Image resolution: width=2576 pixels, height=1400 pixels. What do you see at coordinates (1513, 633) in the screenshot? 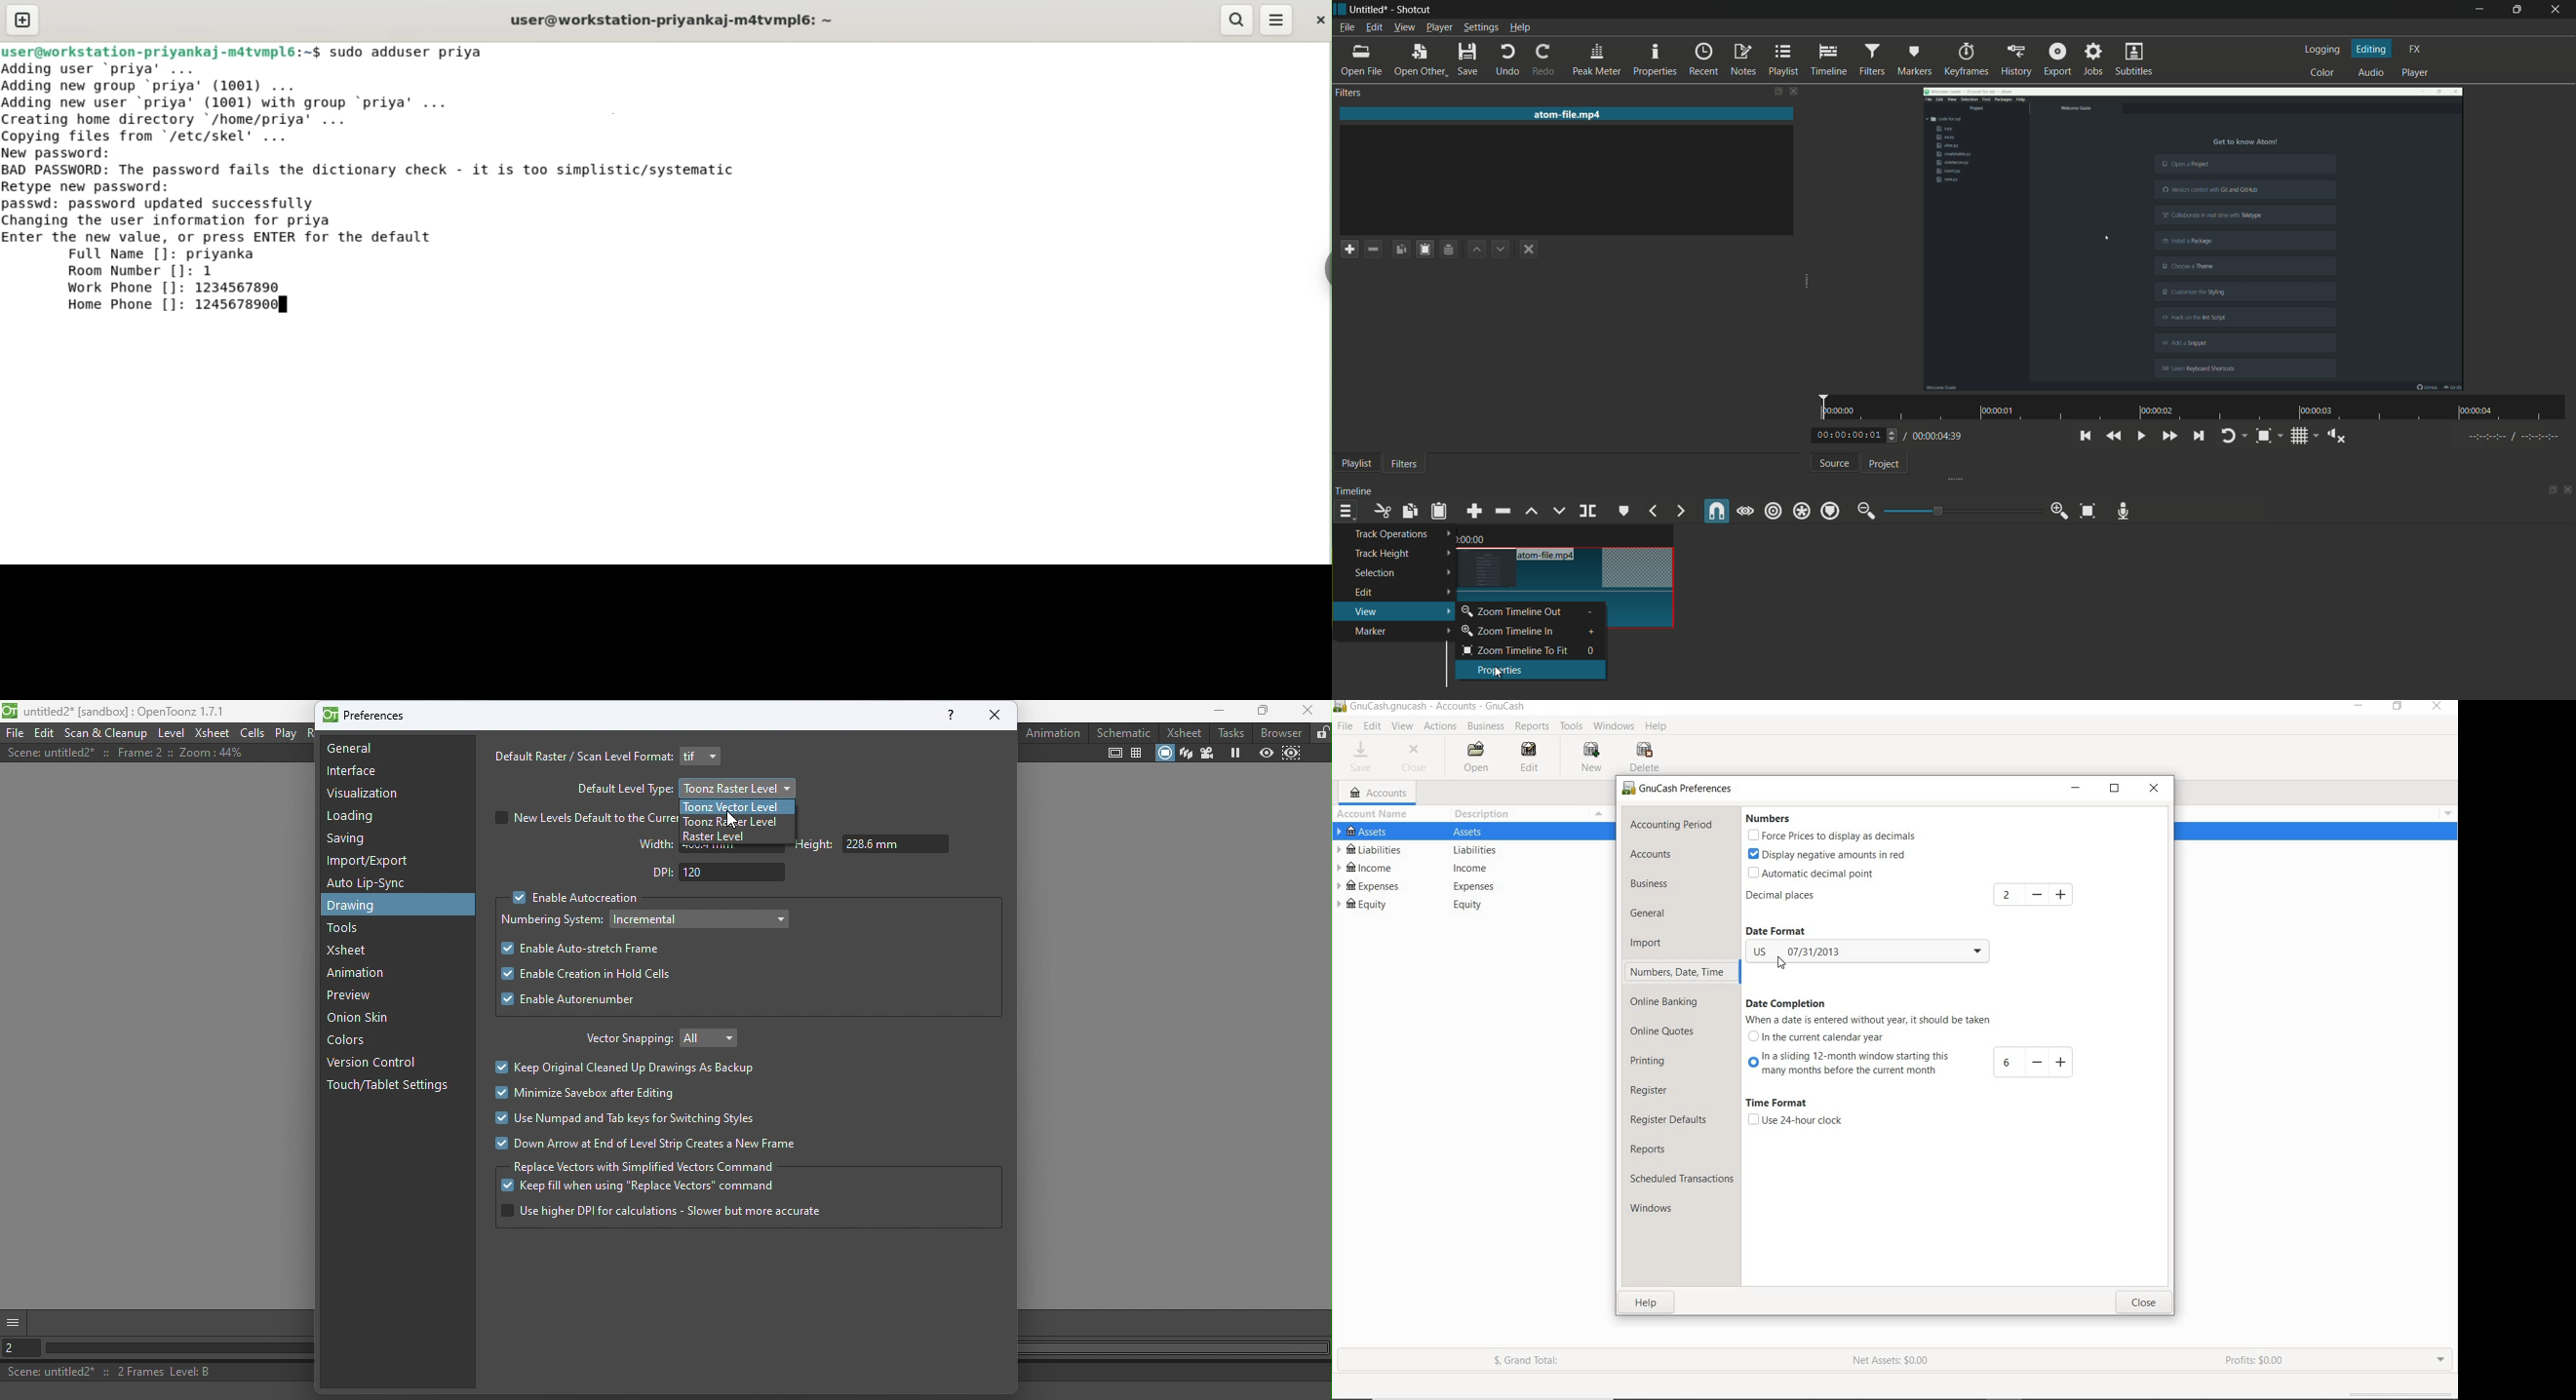
I see `zoom timeline in` at bounding box center [1513, 633].